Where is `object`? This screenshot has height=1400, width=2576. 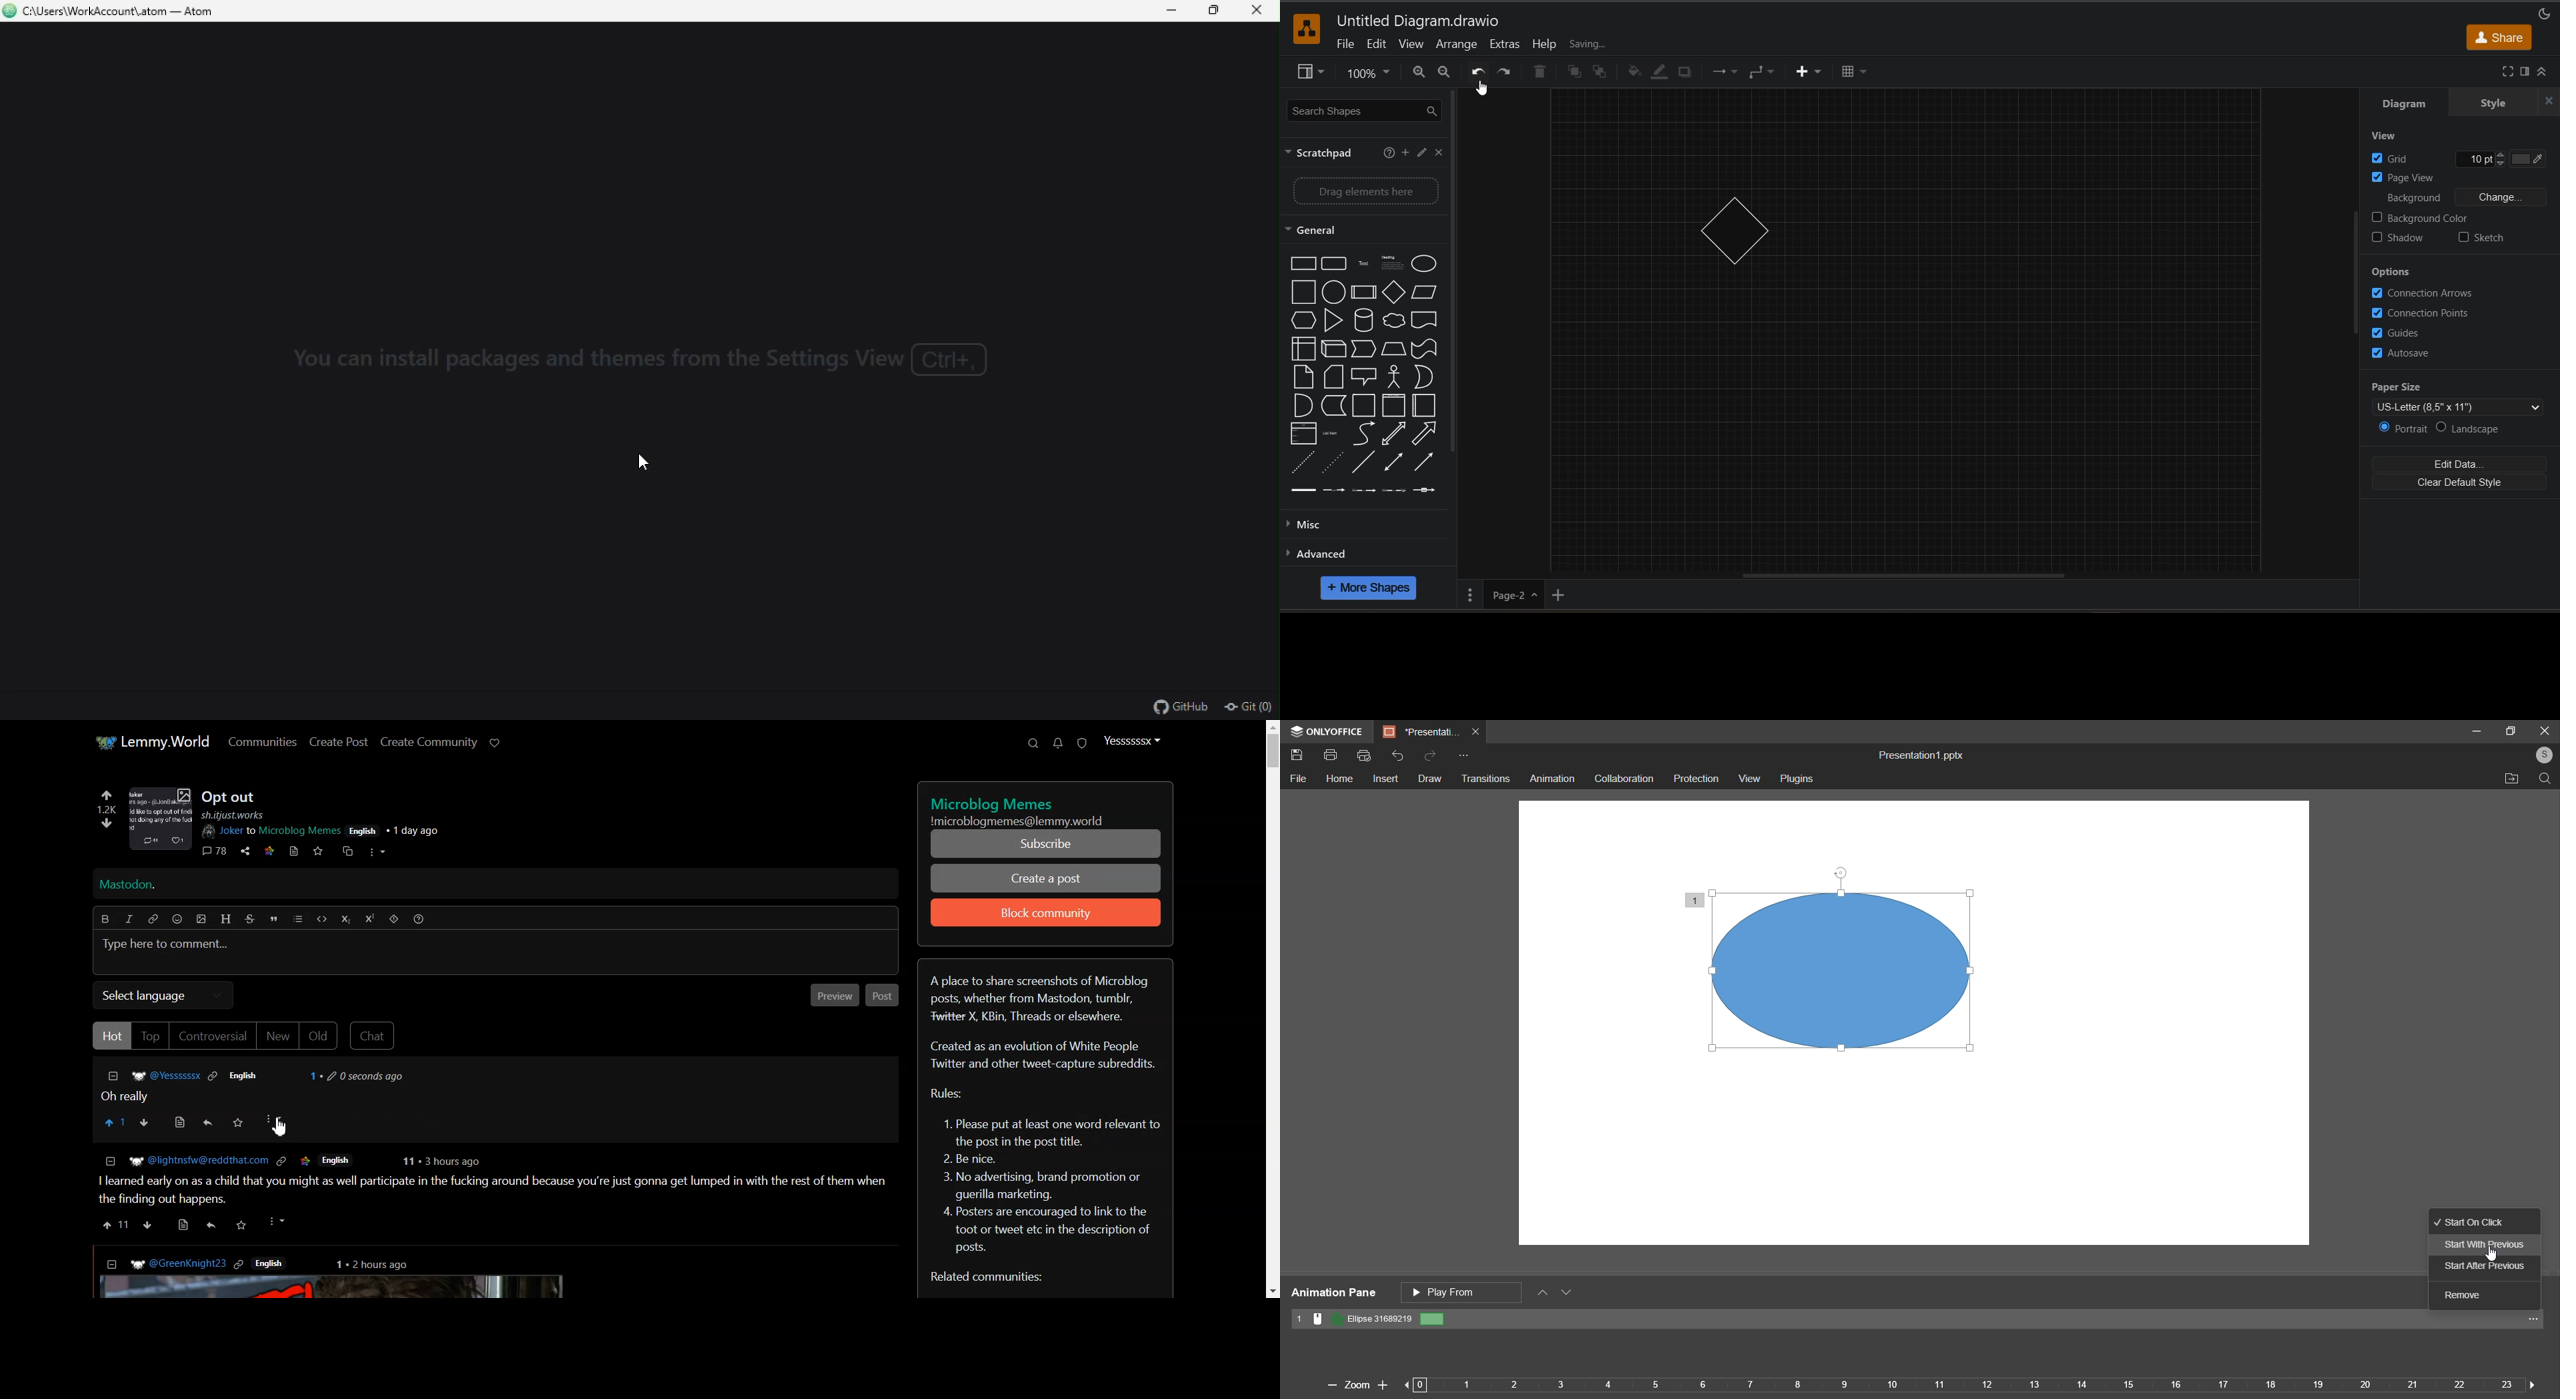 object is located at coordinates (1861, 980).